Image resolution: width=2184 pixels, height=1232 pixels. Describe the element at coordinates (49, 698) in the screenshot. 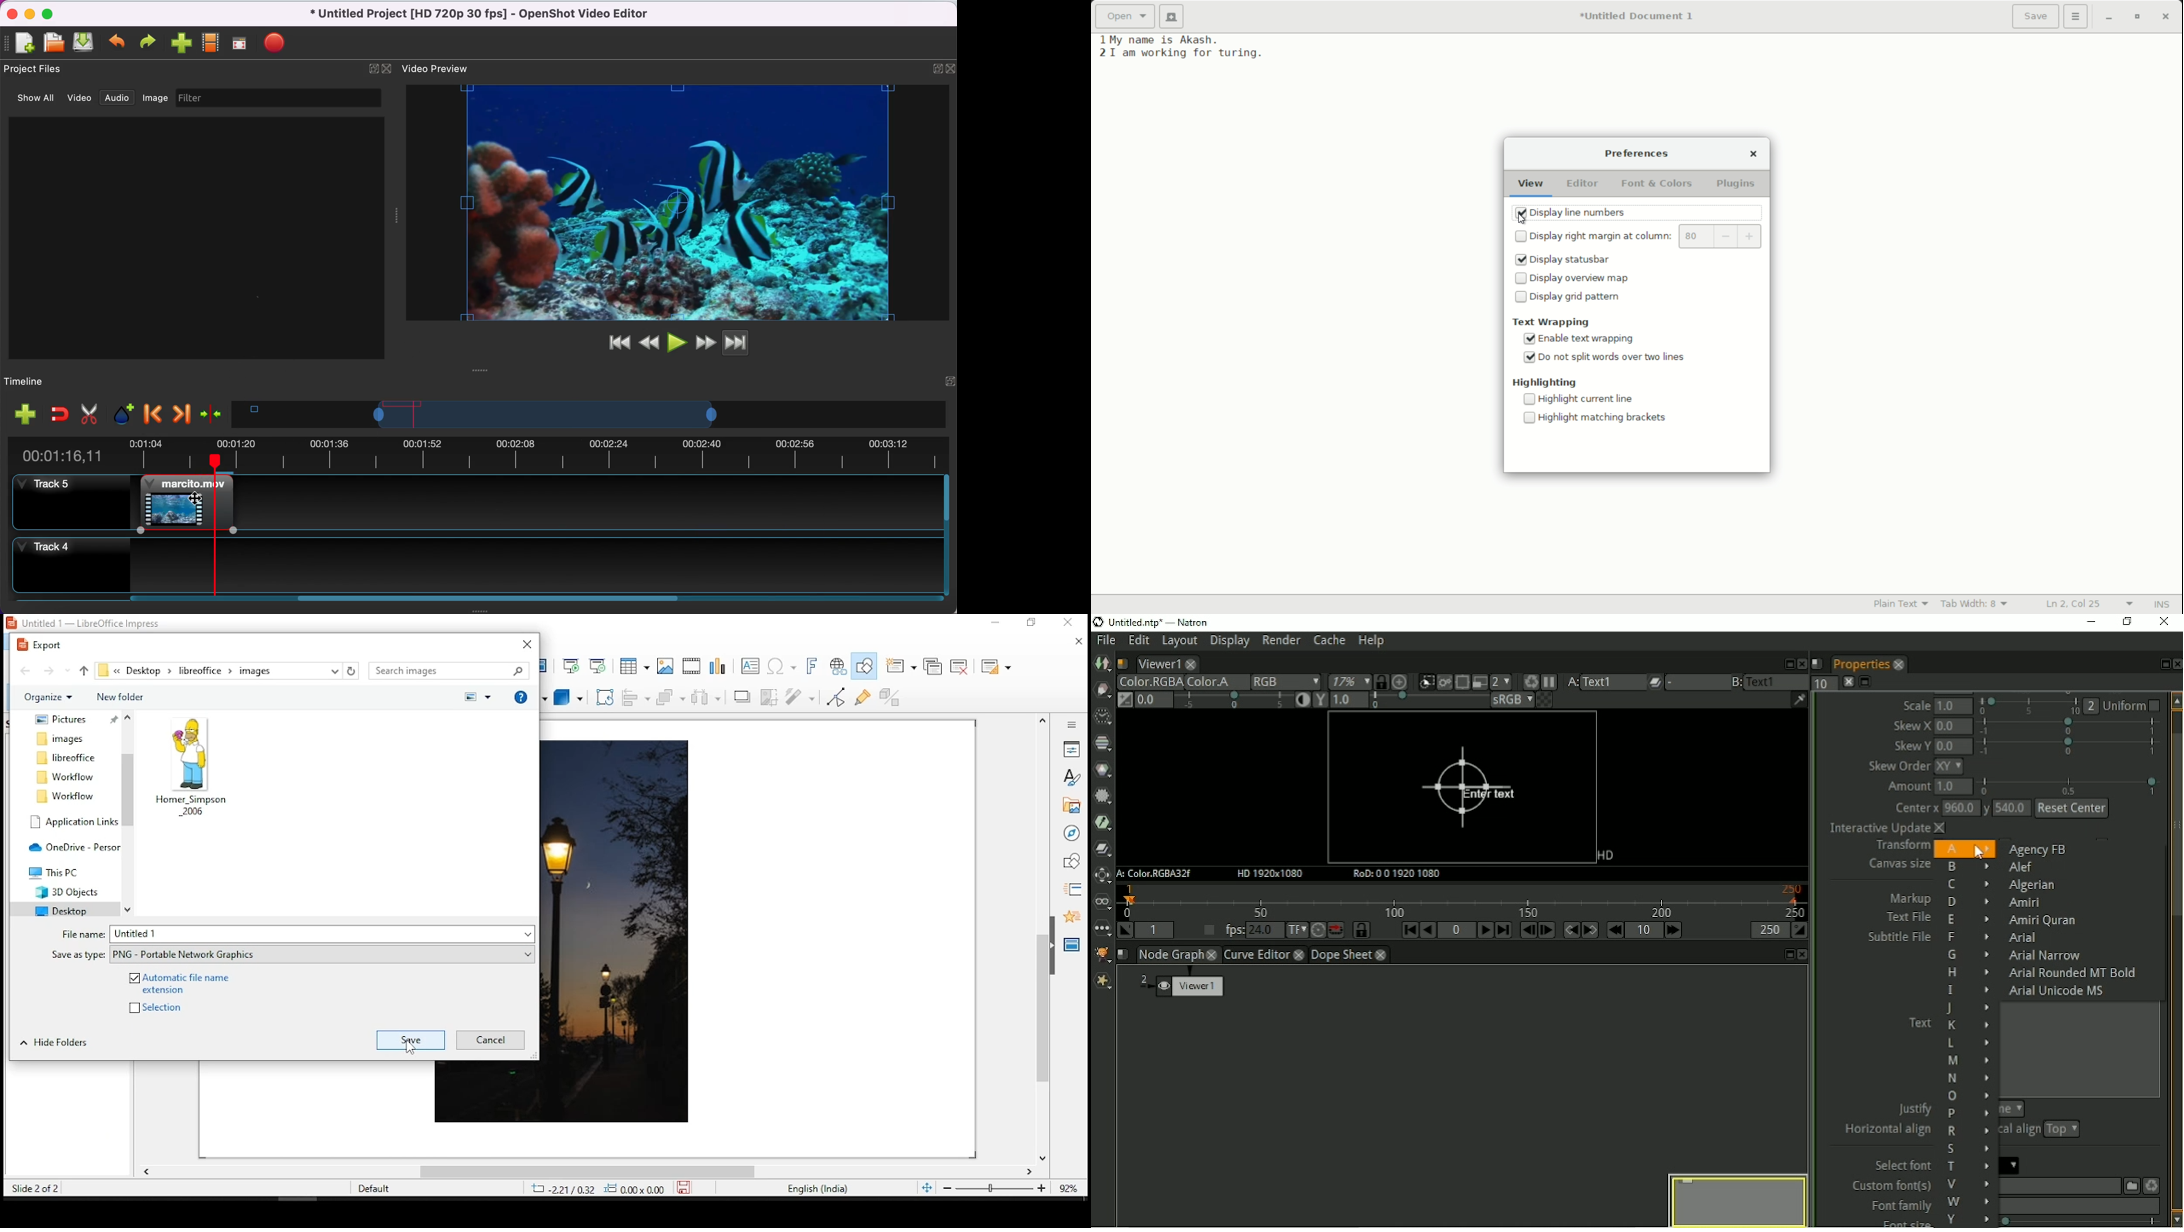

I see `organize` at that location.